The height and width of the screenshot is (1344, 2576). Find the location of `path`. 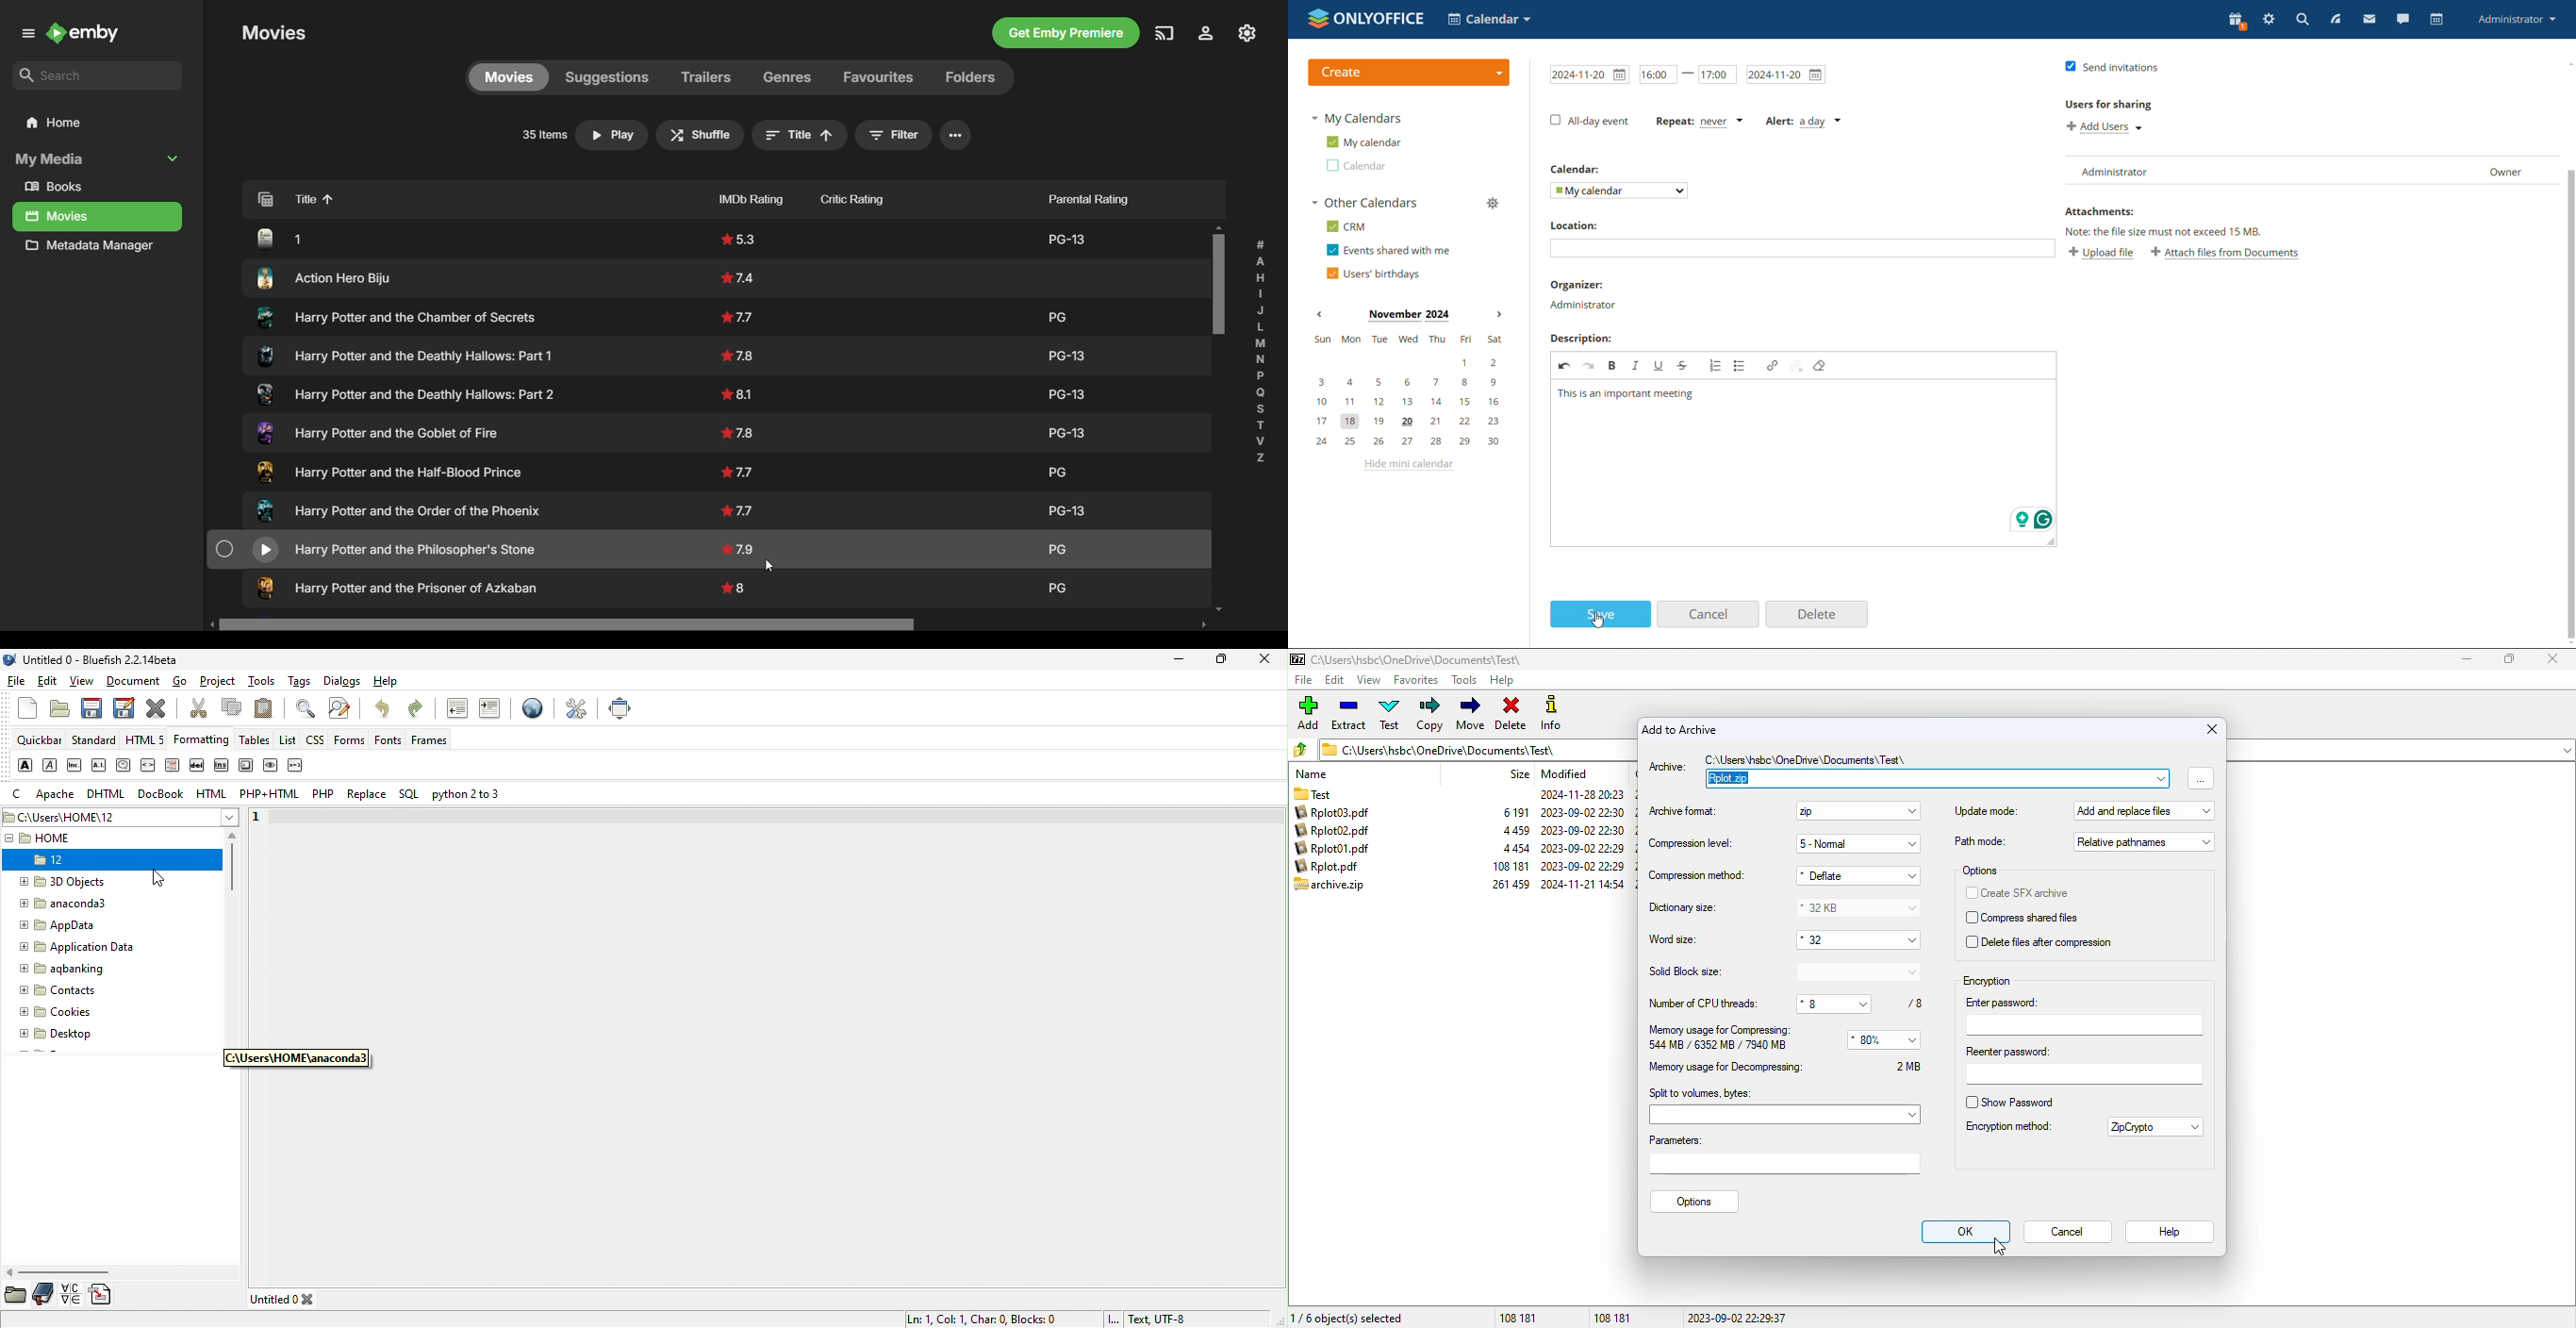

path is located at coordinates (1811, 758).